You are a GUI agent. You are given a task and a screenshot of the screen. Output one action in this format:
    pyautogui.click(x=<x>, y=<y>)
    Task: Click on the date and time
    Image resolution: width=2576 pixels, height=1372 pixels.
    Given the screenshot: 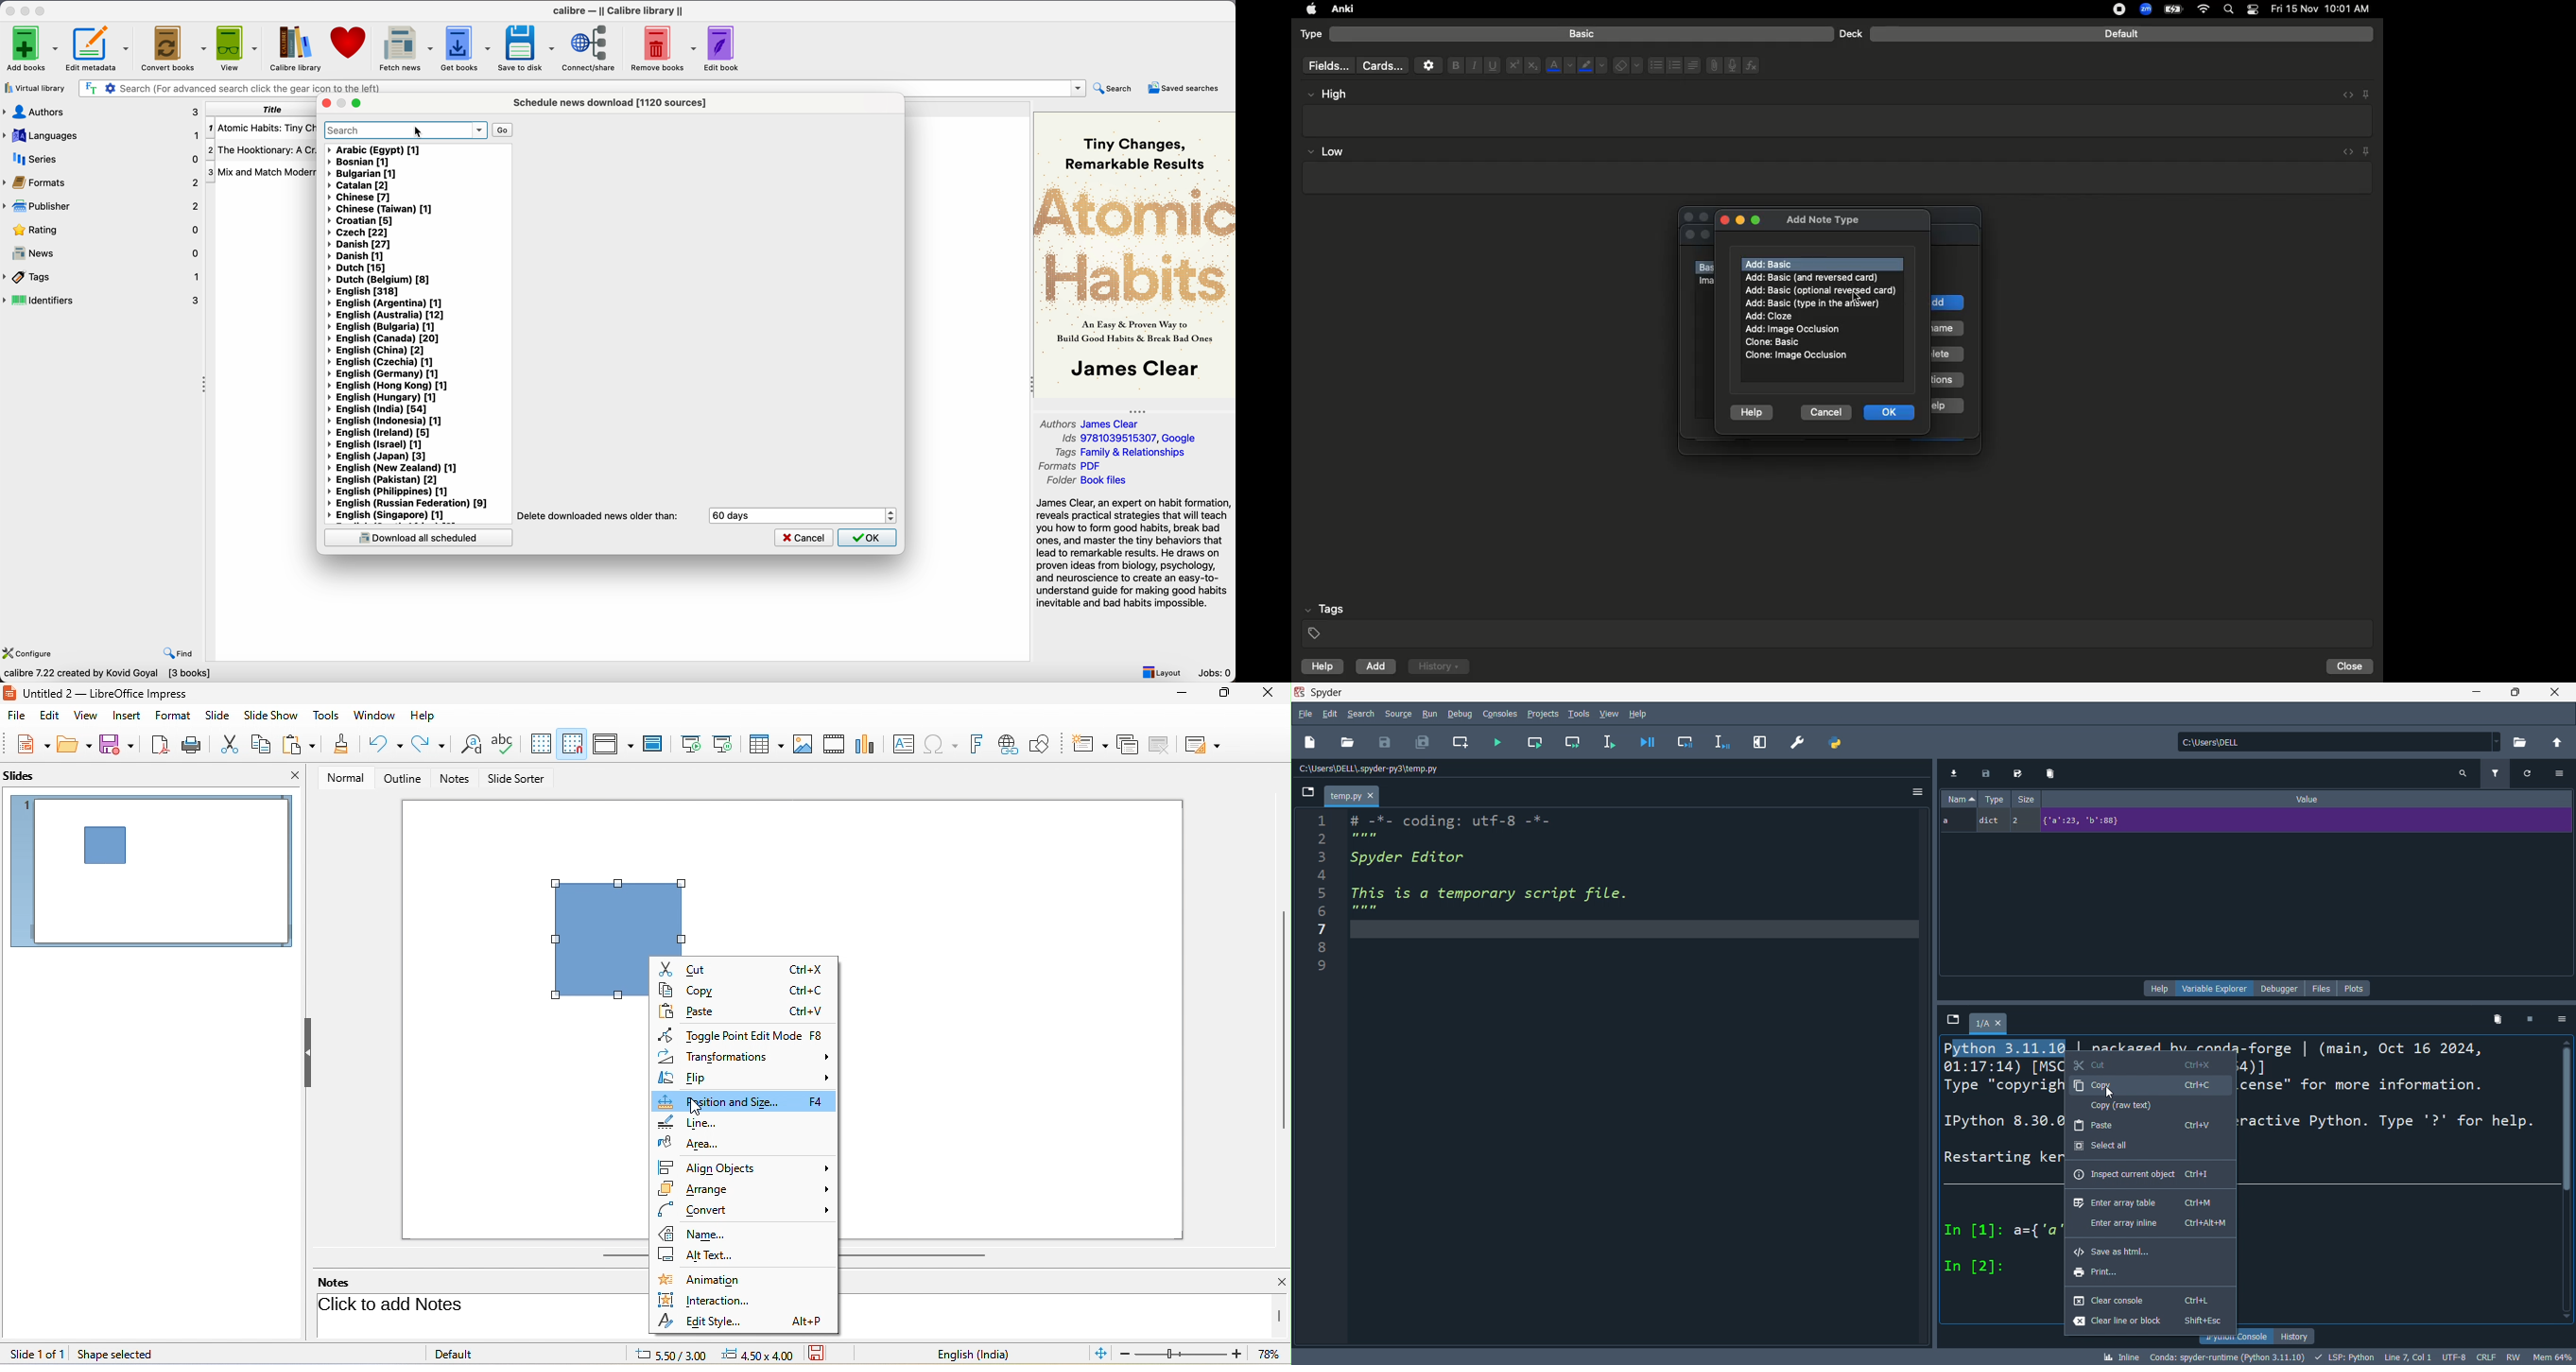 What is the action you would take?
    pyautogui.click(x=2325, y=8)
    